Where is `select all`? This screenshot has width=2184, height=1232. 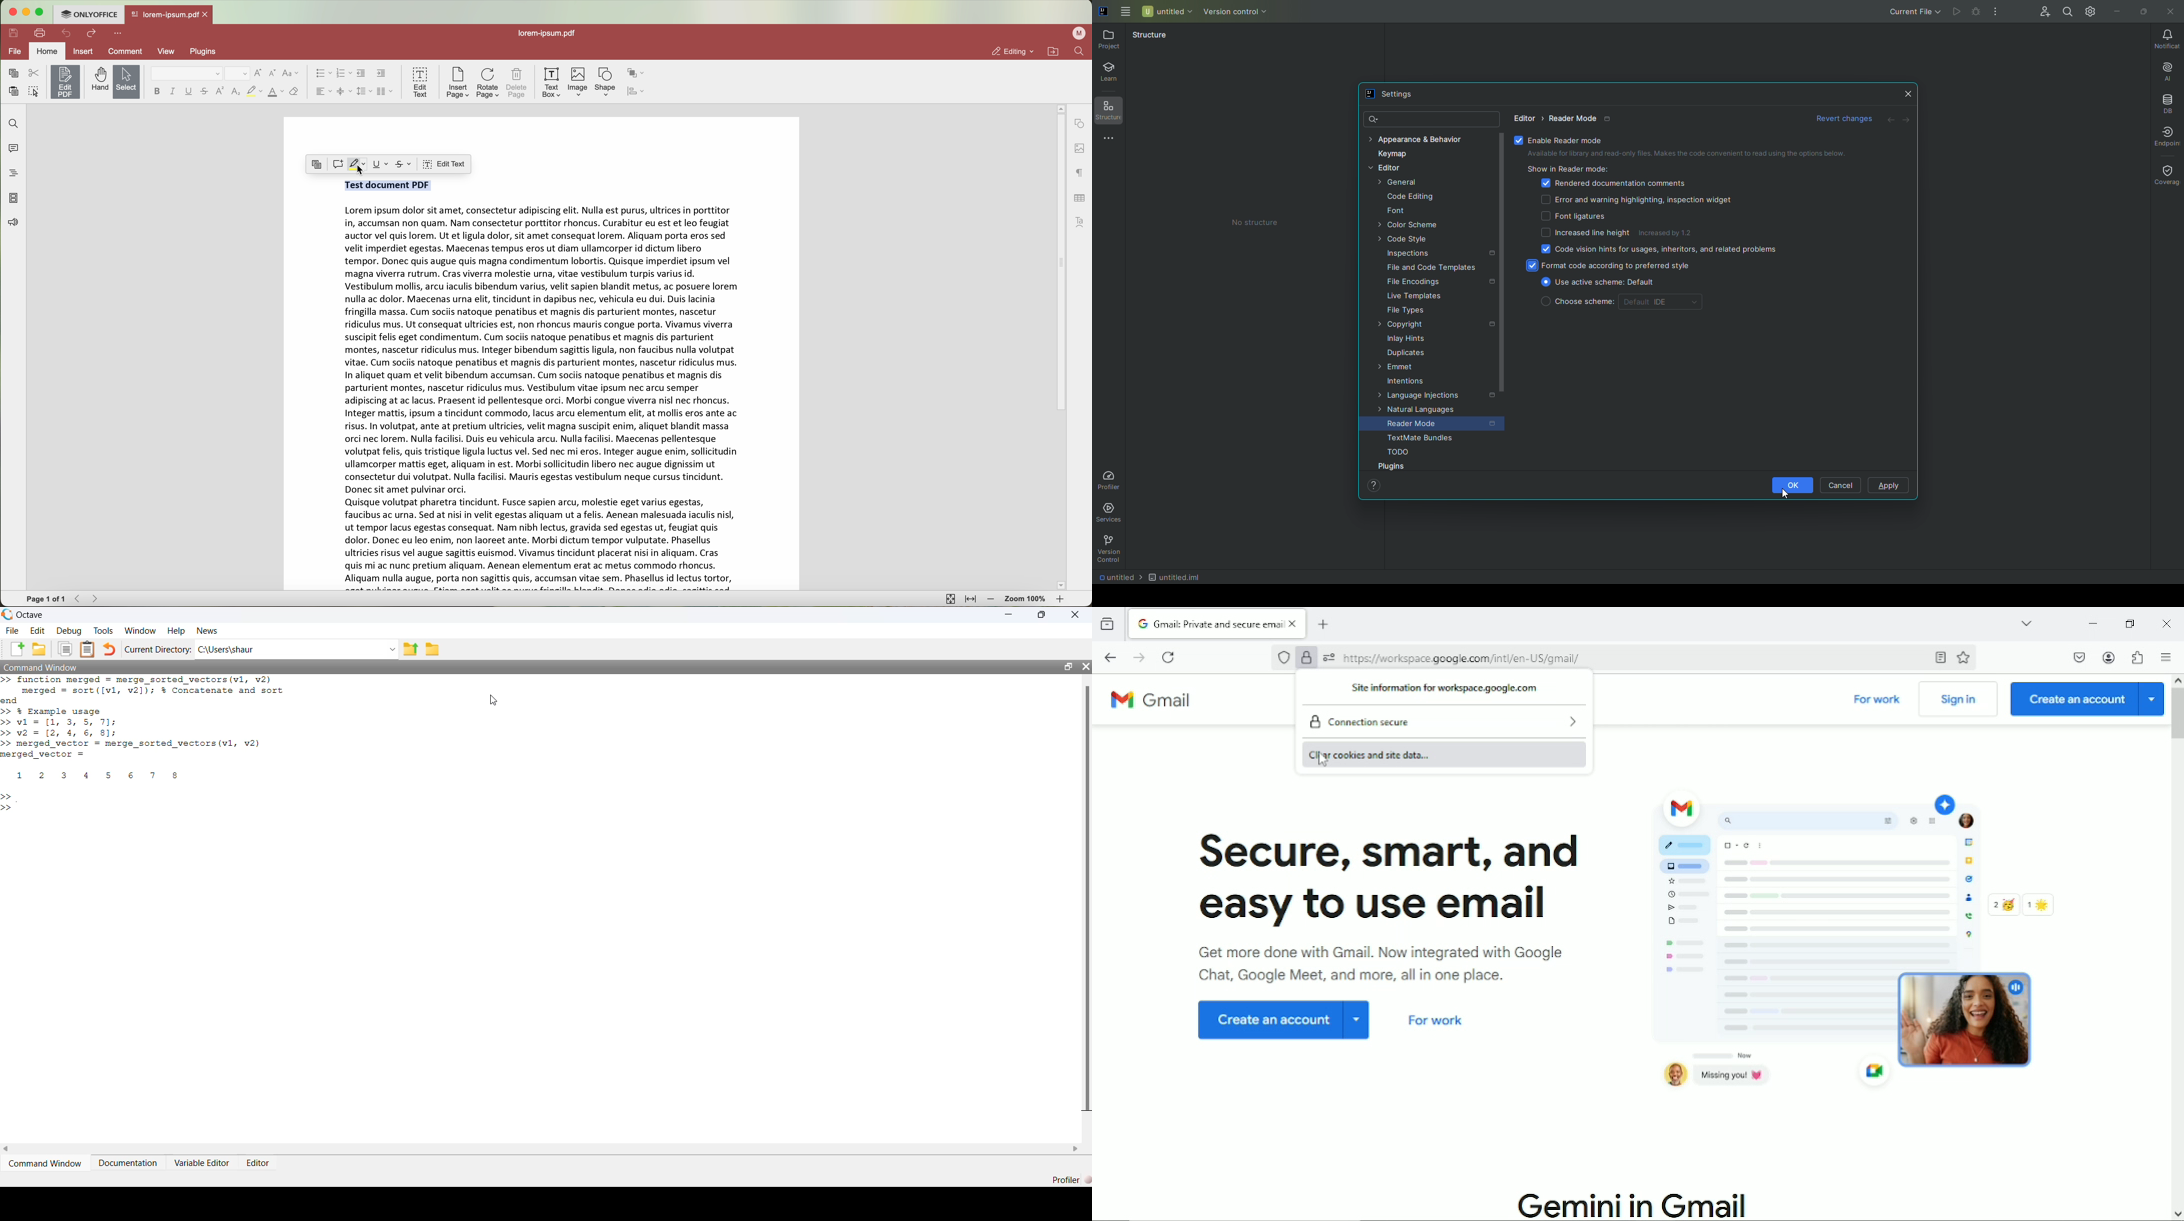 select all is located at coordinates (33, 91).